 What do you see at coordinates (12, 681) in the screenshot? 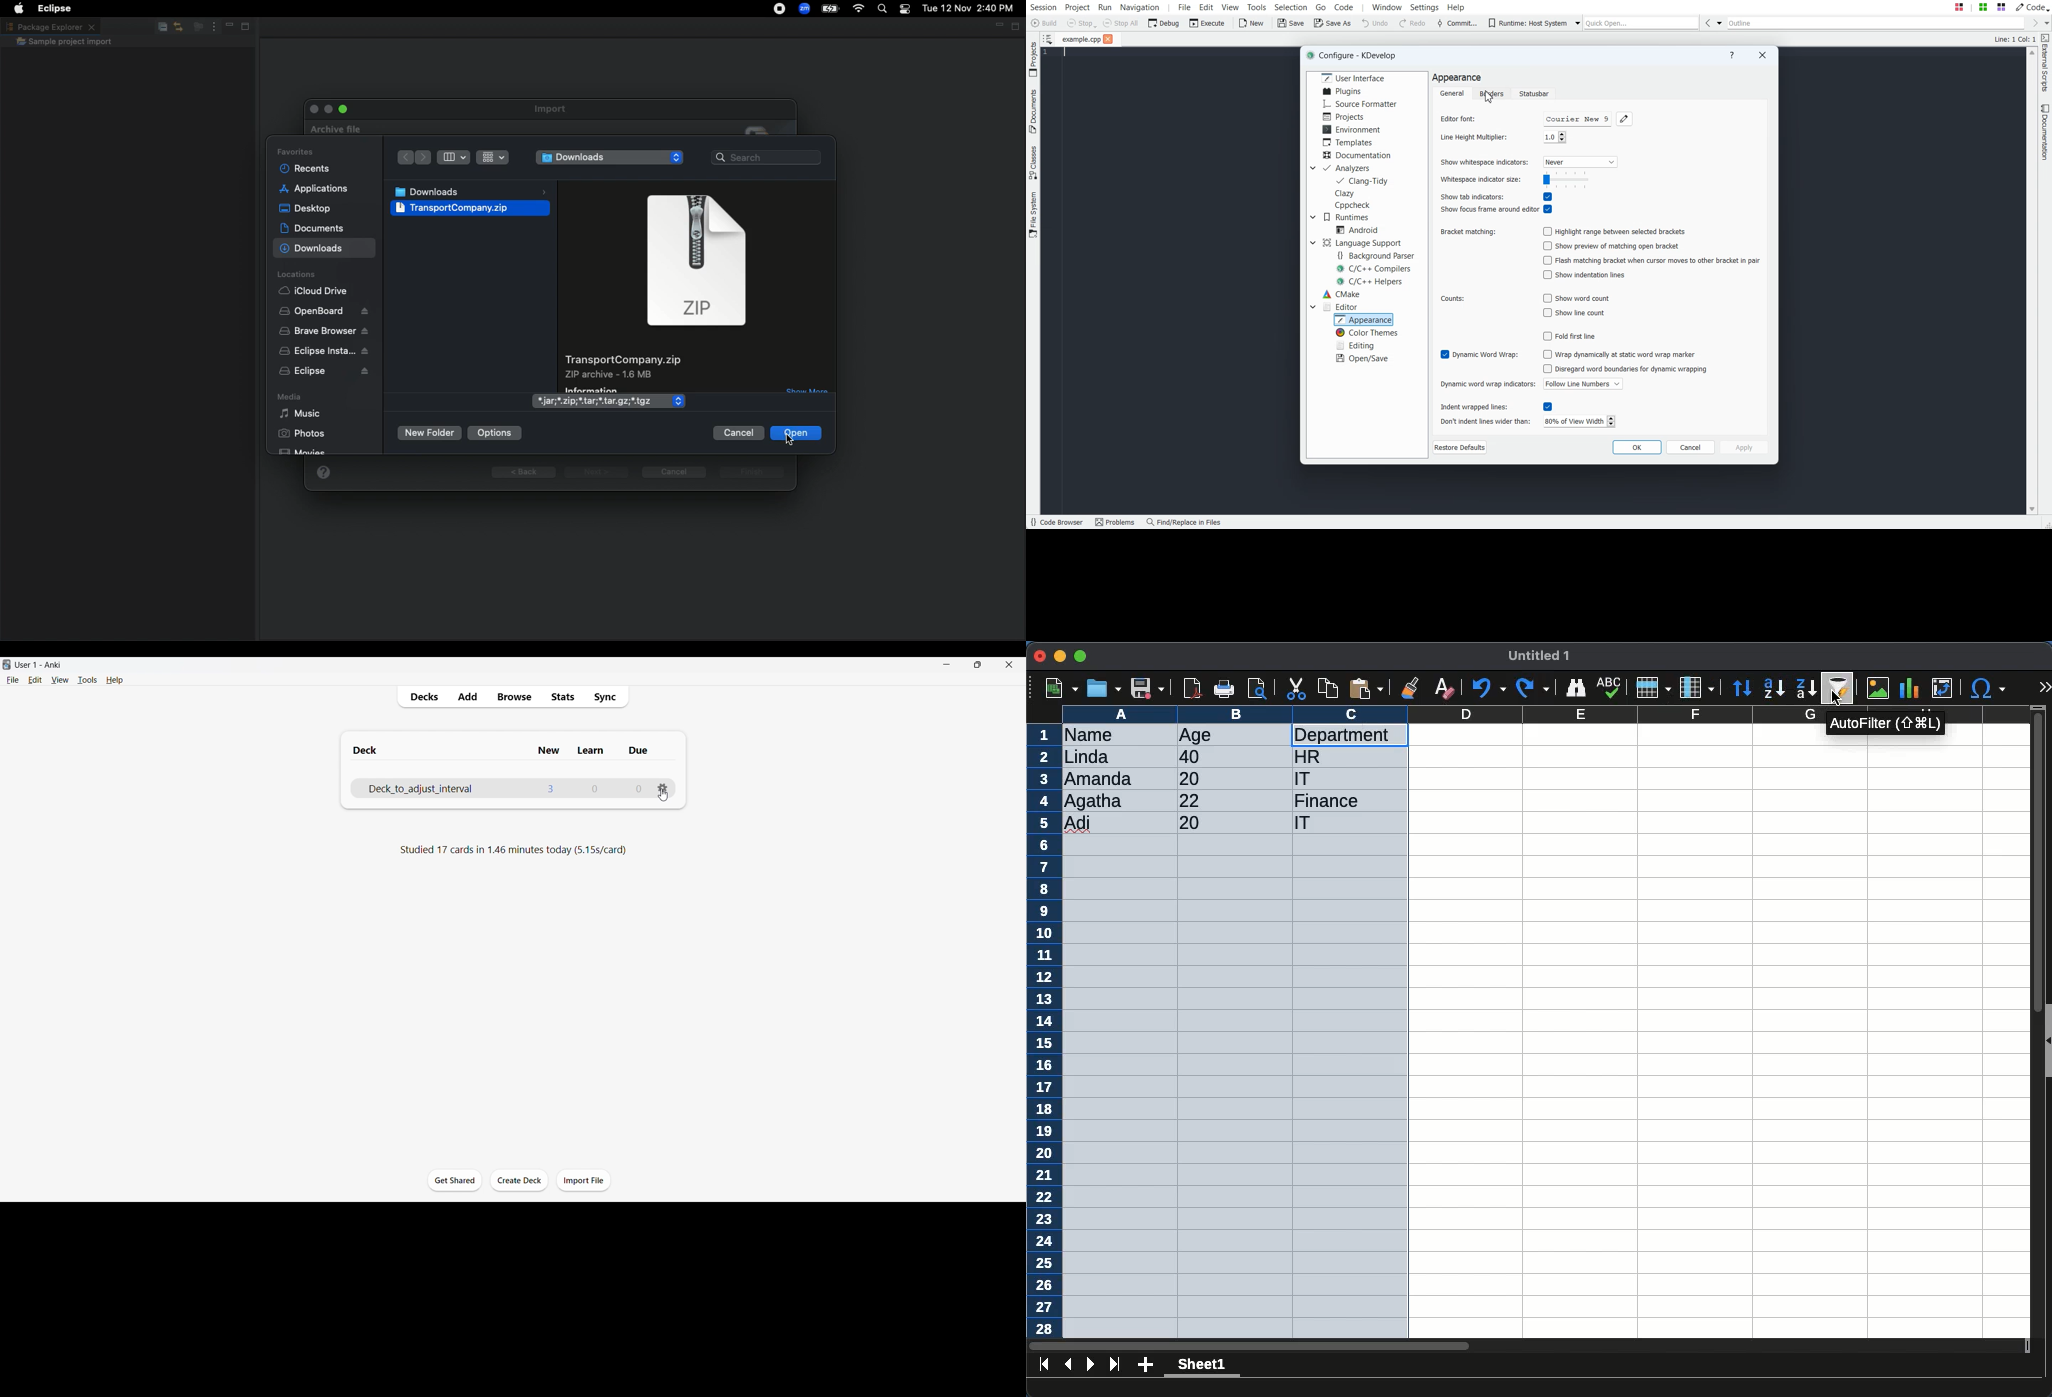
I see `File menu` at bounding box center [12, 681].